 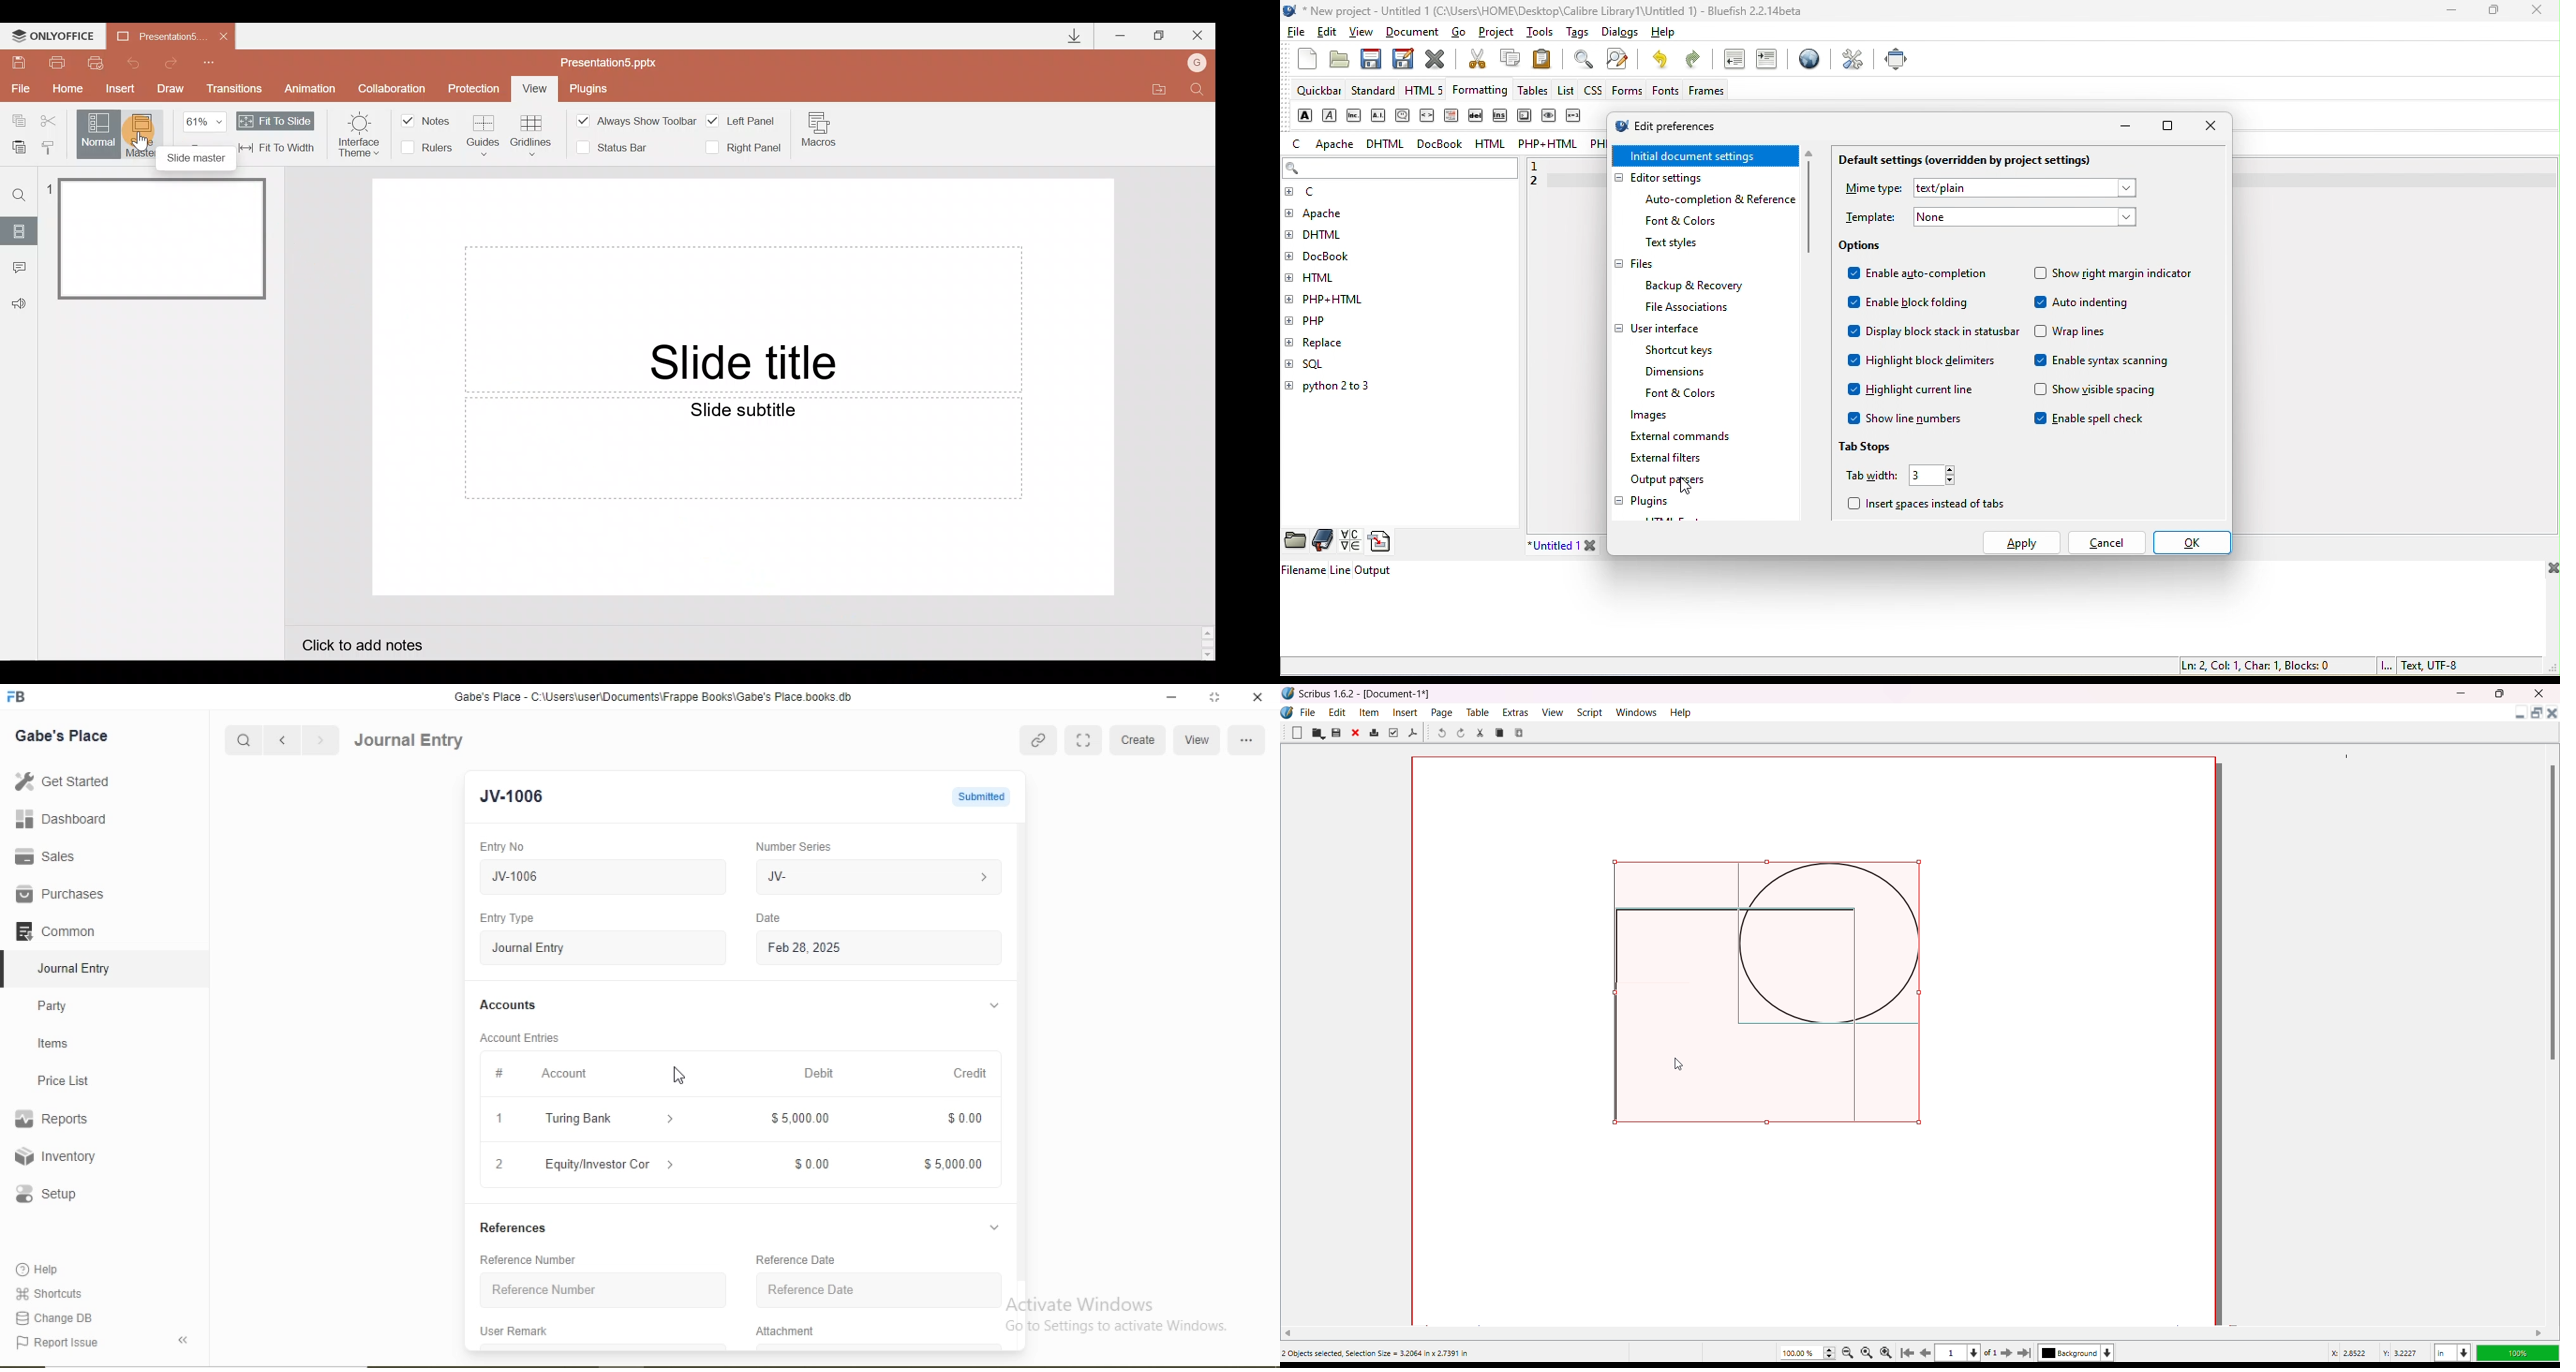 What do you see at coordinates (652, 697) in the screenshot?
I see `‘Gabe's Place - C:\Users\useriDocuments\Frappe Books\Gabe's Place books db` at bounding box center [652, 697].